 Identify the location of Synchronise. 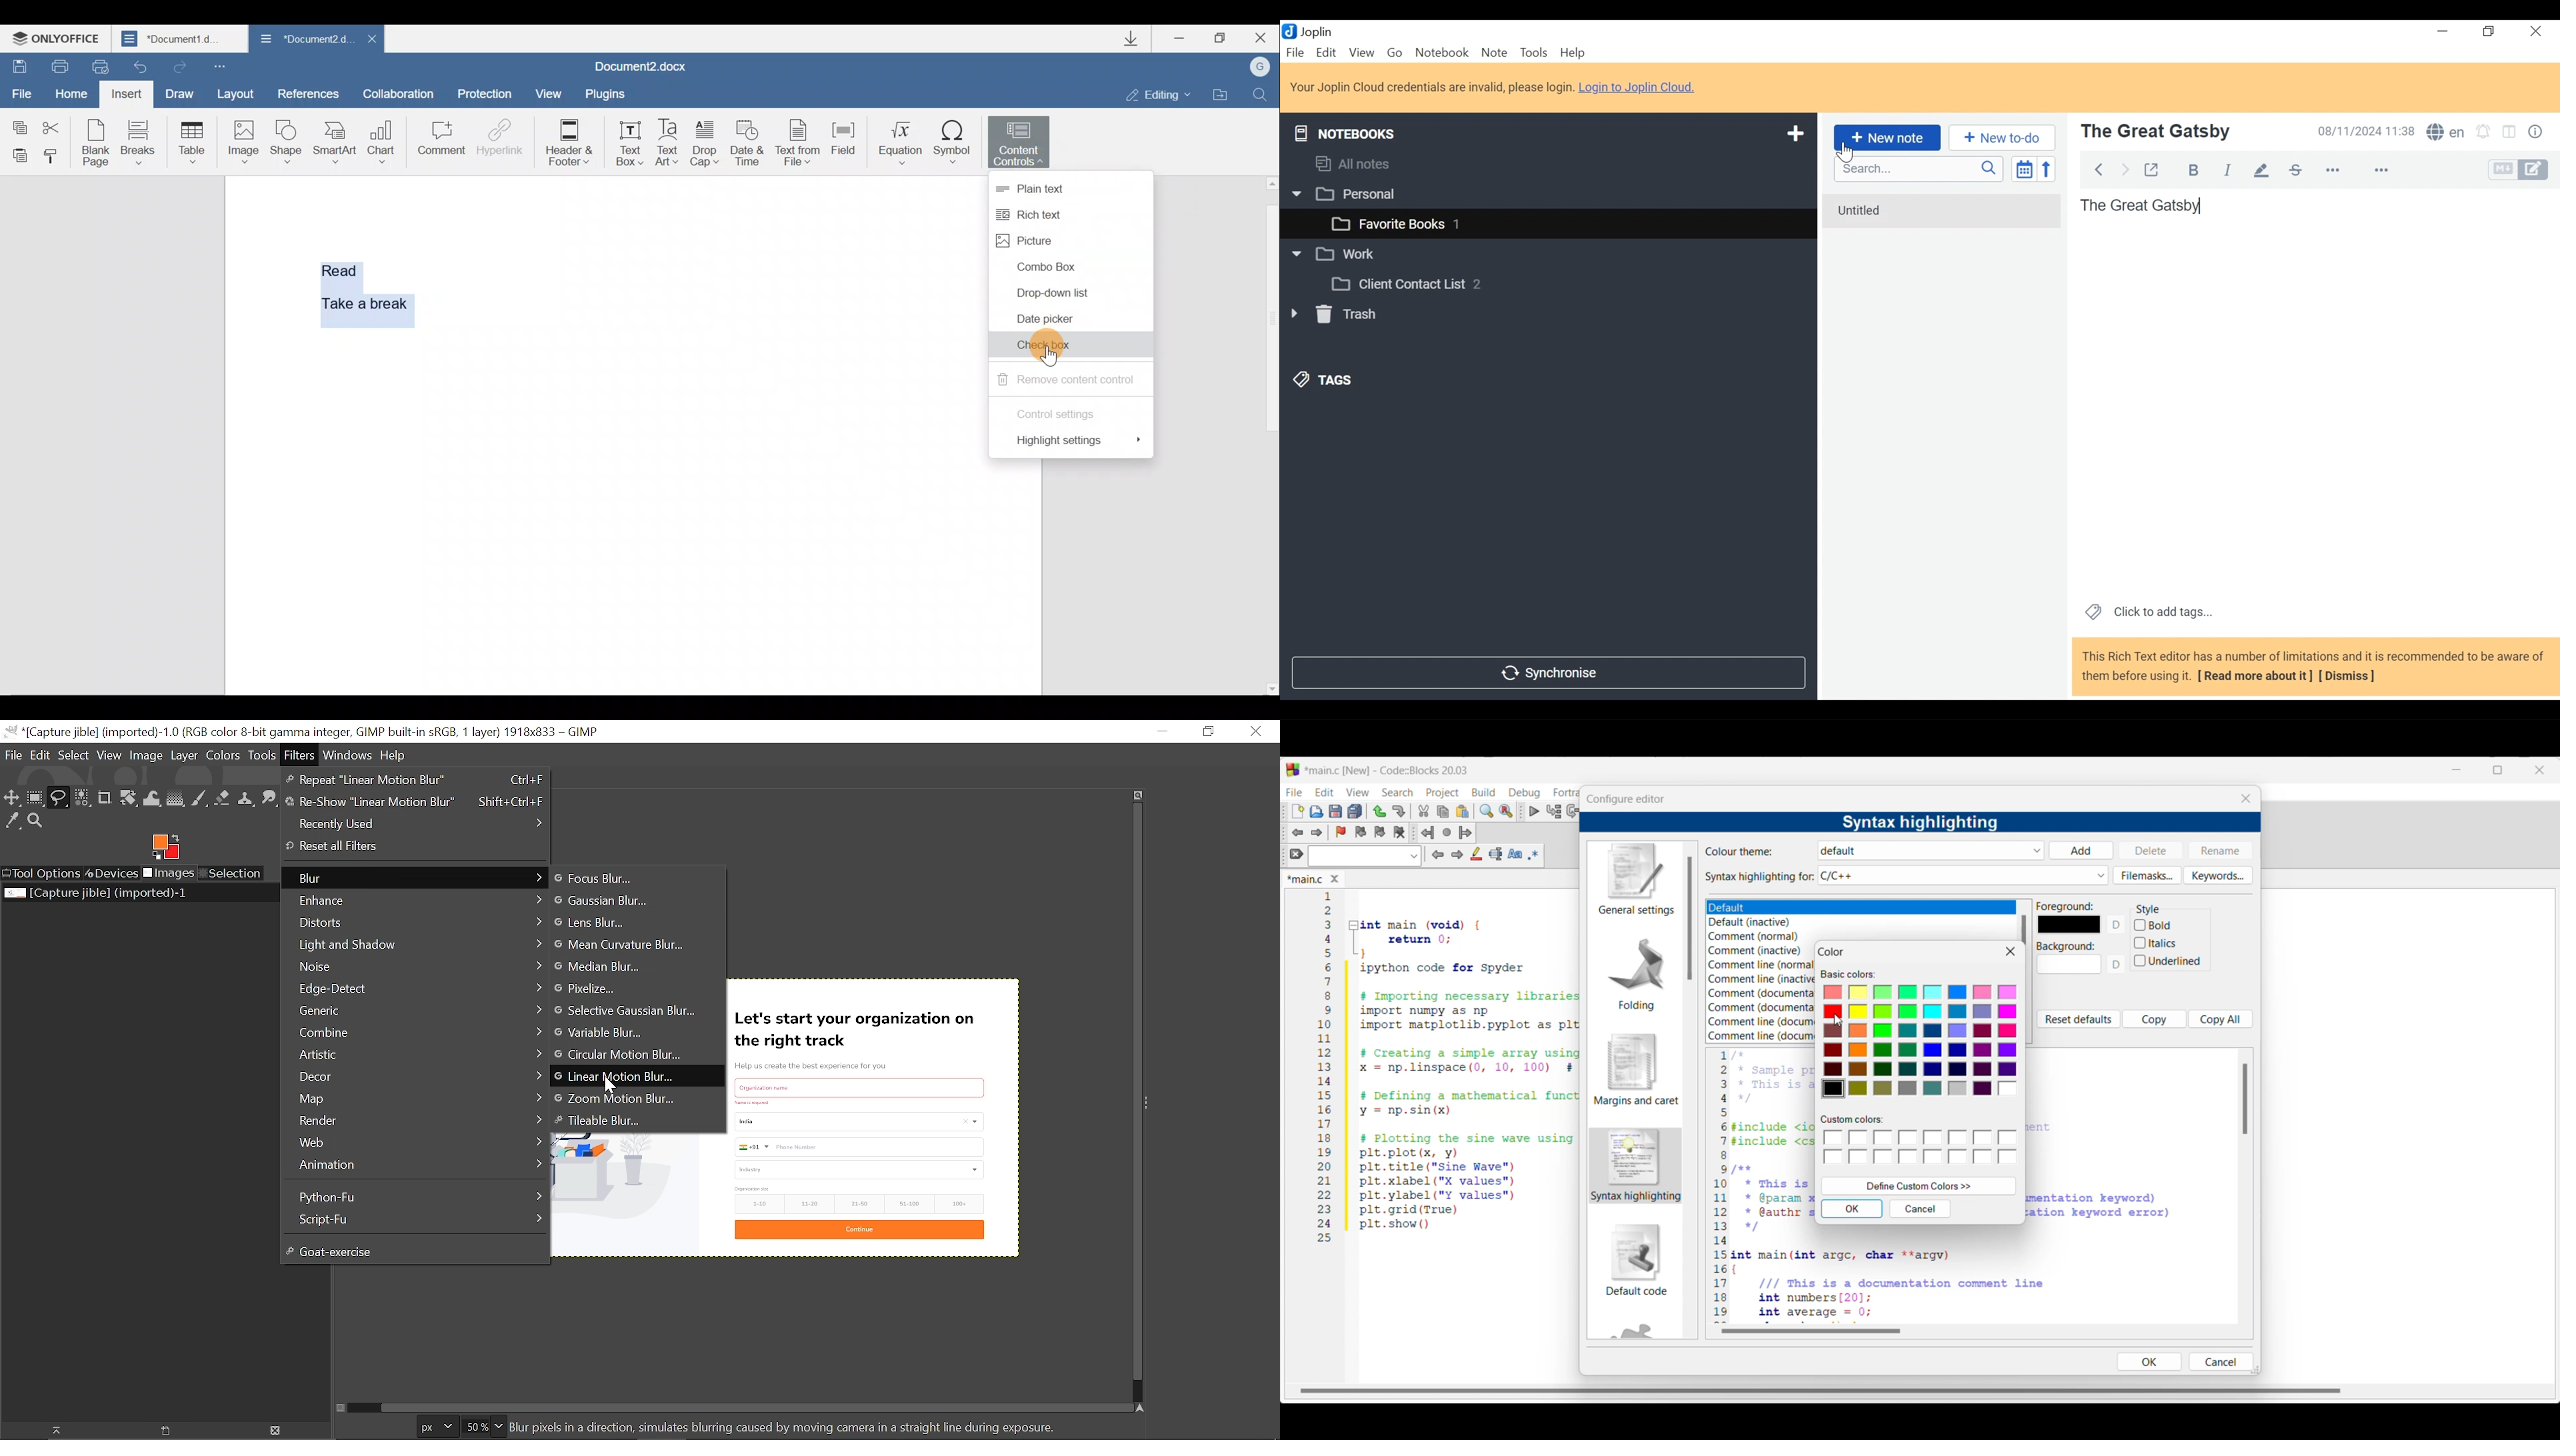
(1551, 673).